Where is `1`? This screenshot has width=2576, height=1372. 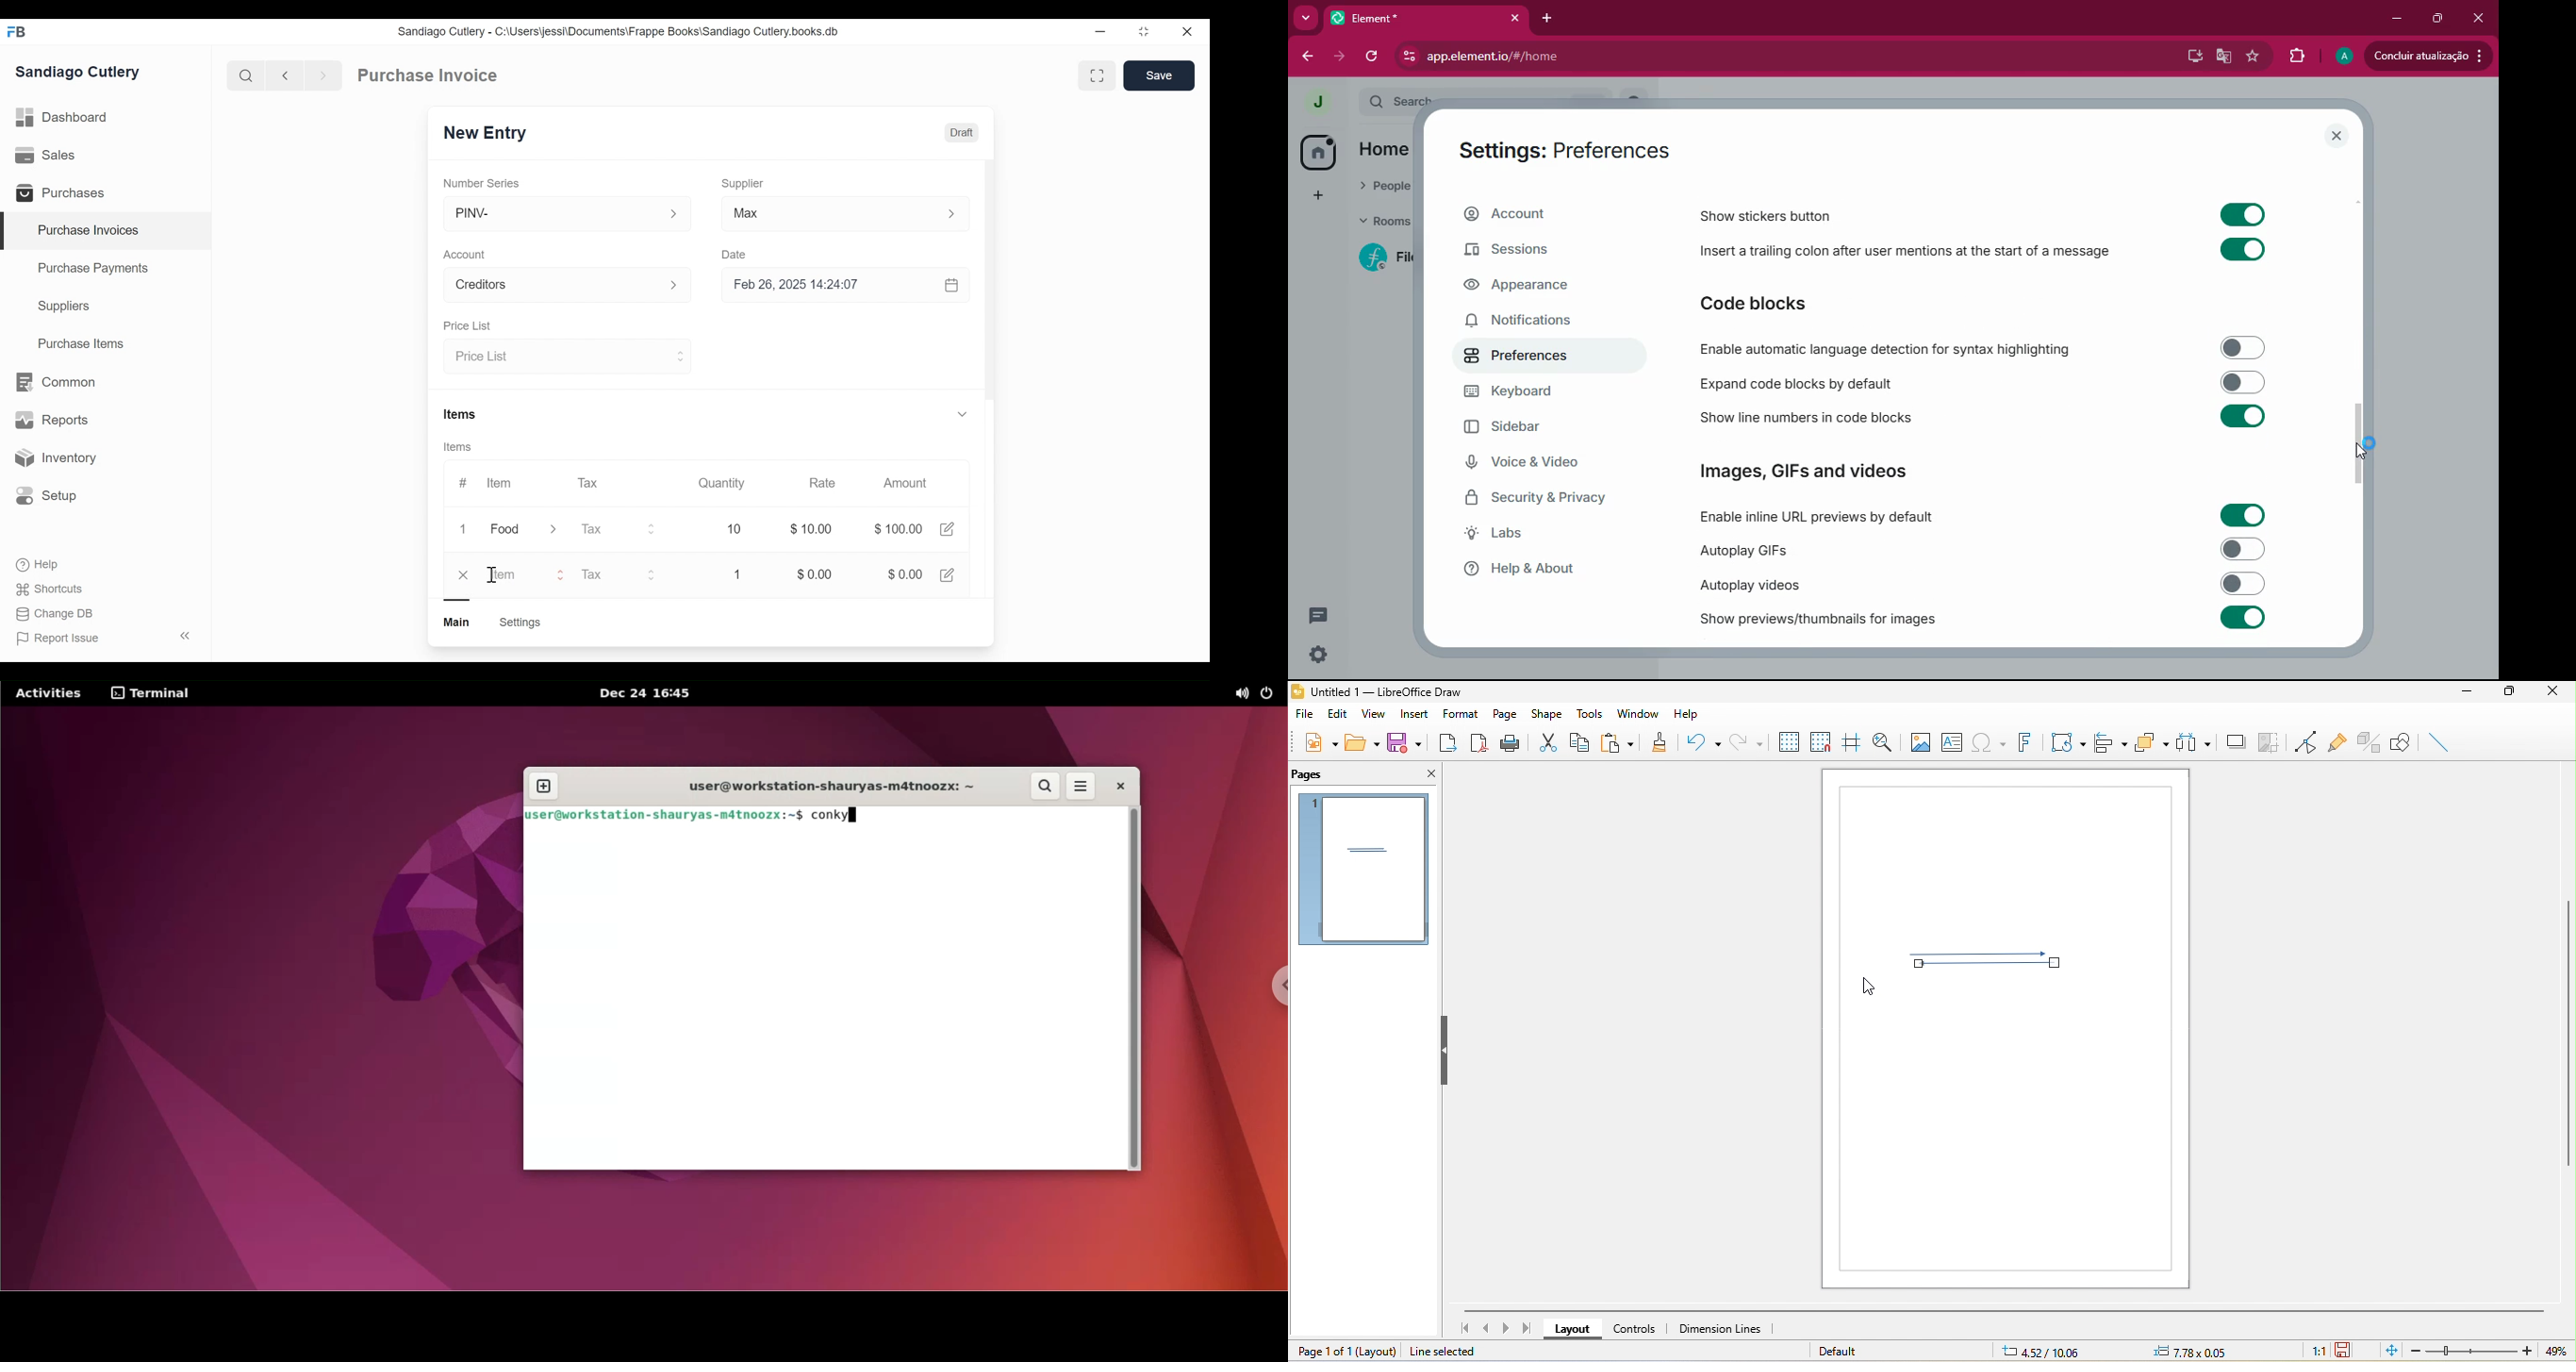 1 is located at coordinates (732, 575).